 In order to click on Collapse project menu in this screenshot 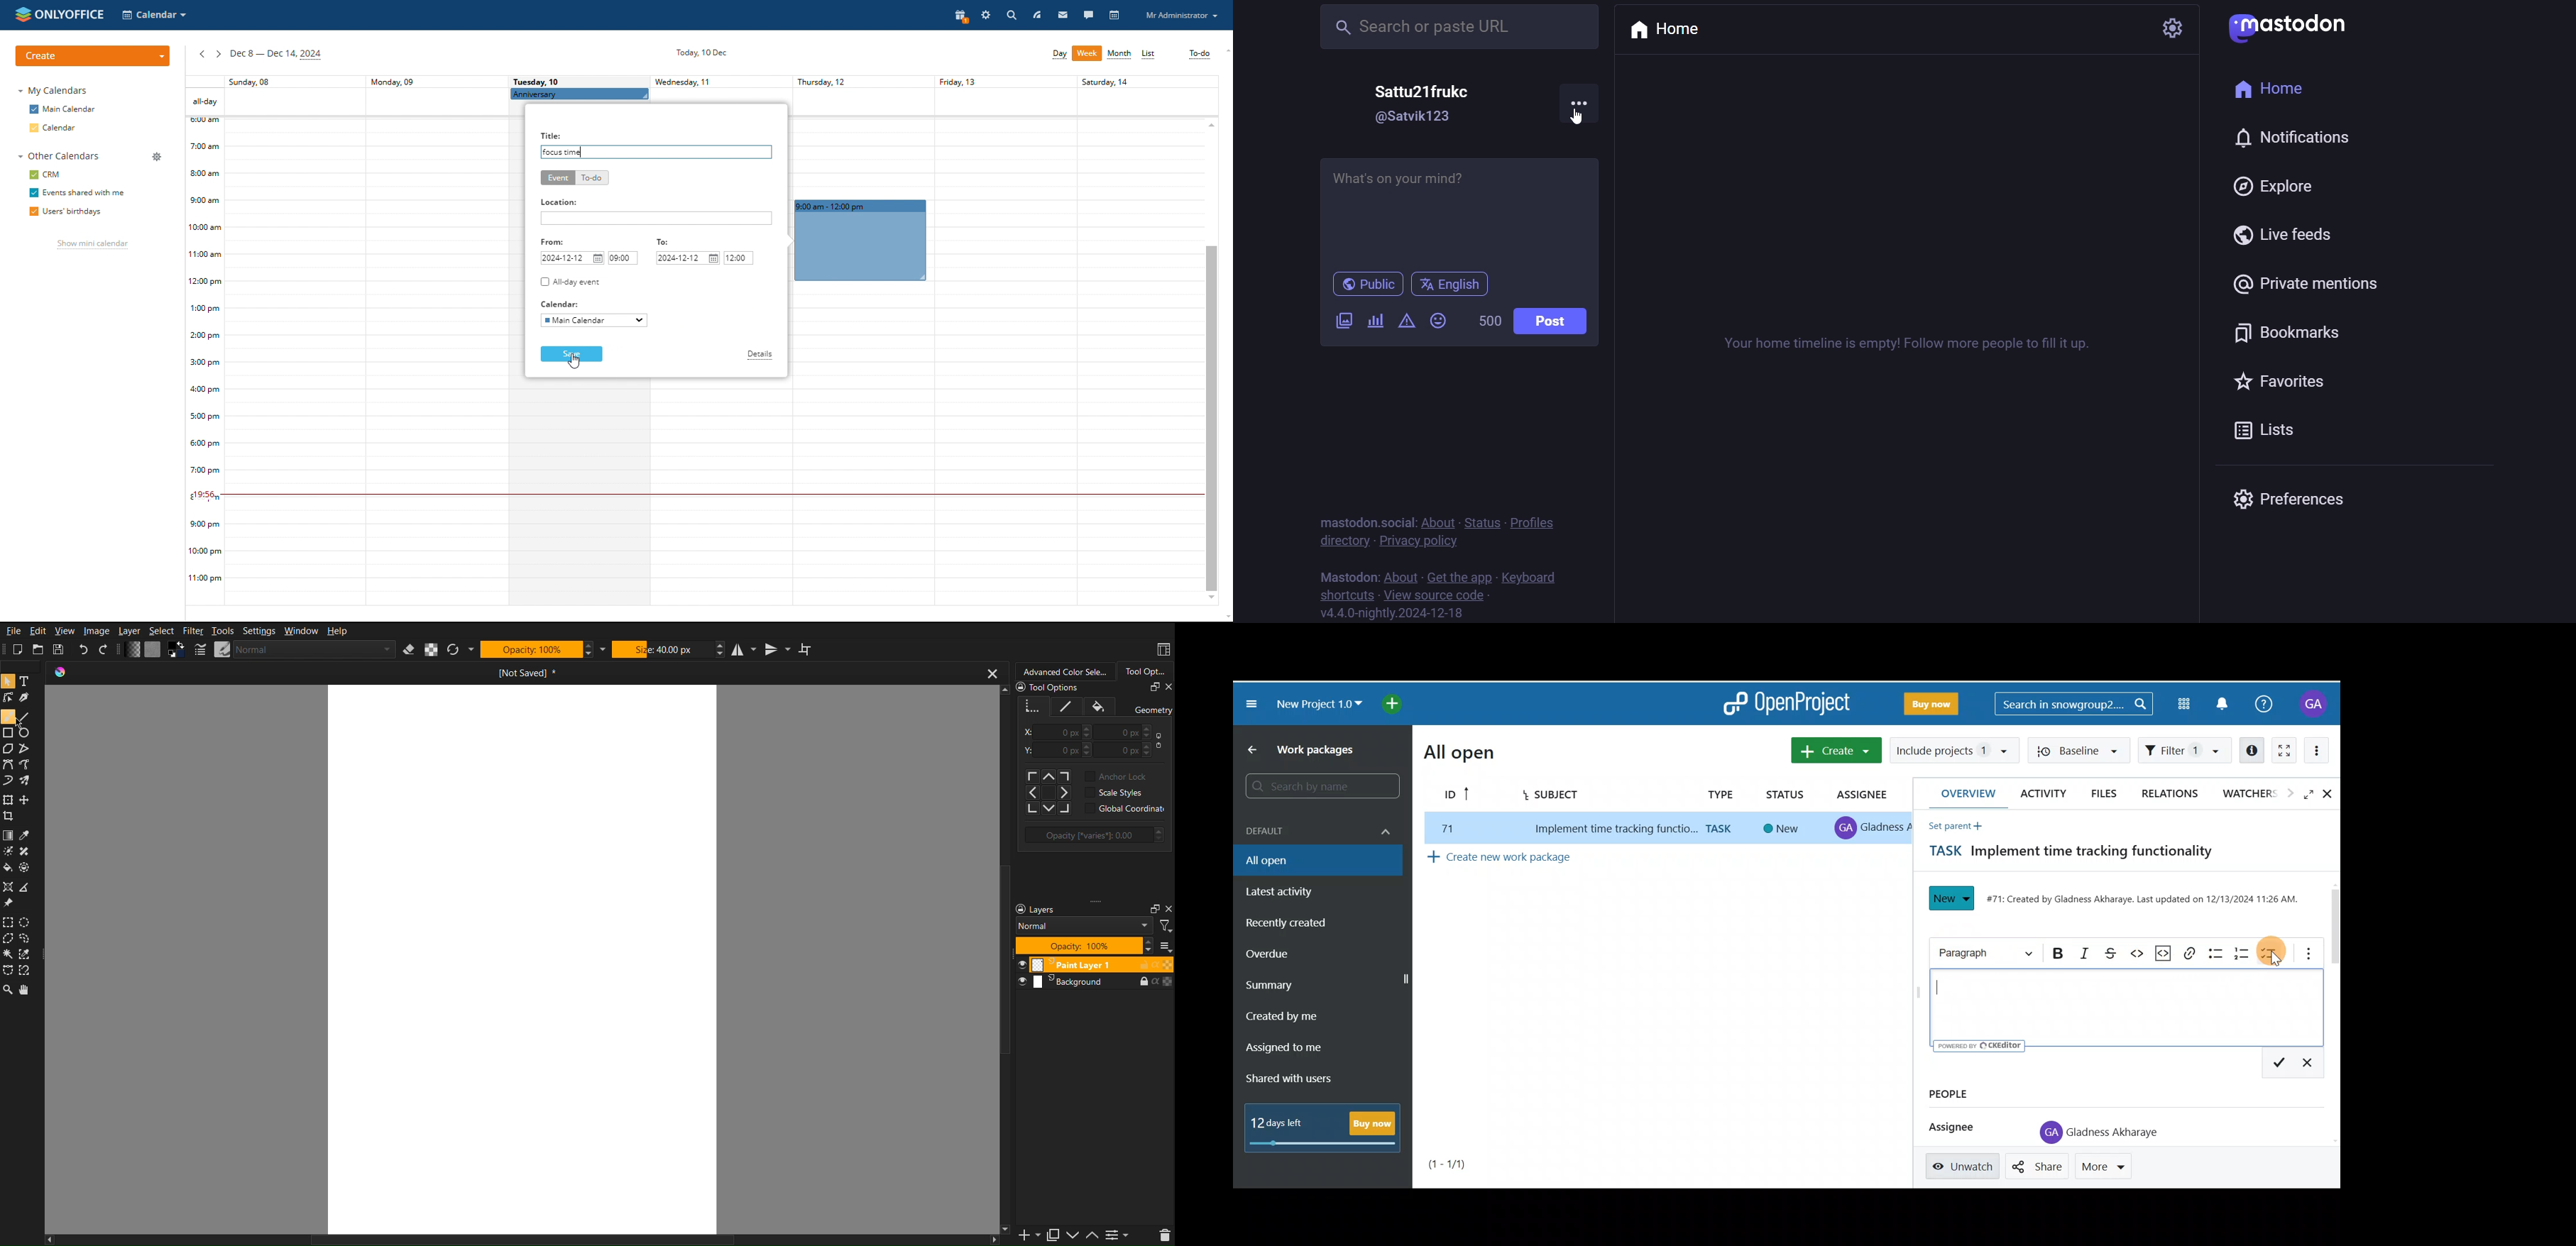, I will do `click(1253, 707)`.